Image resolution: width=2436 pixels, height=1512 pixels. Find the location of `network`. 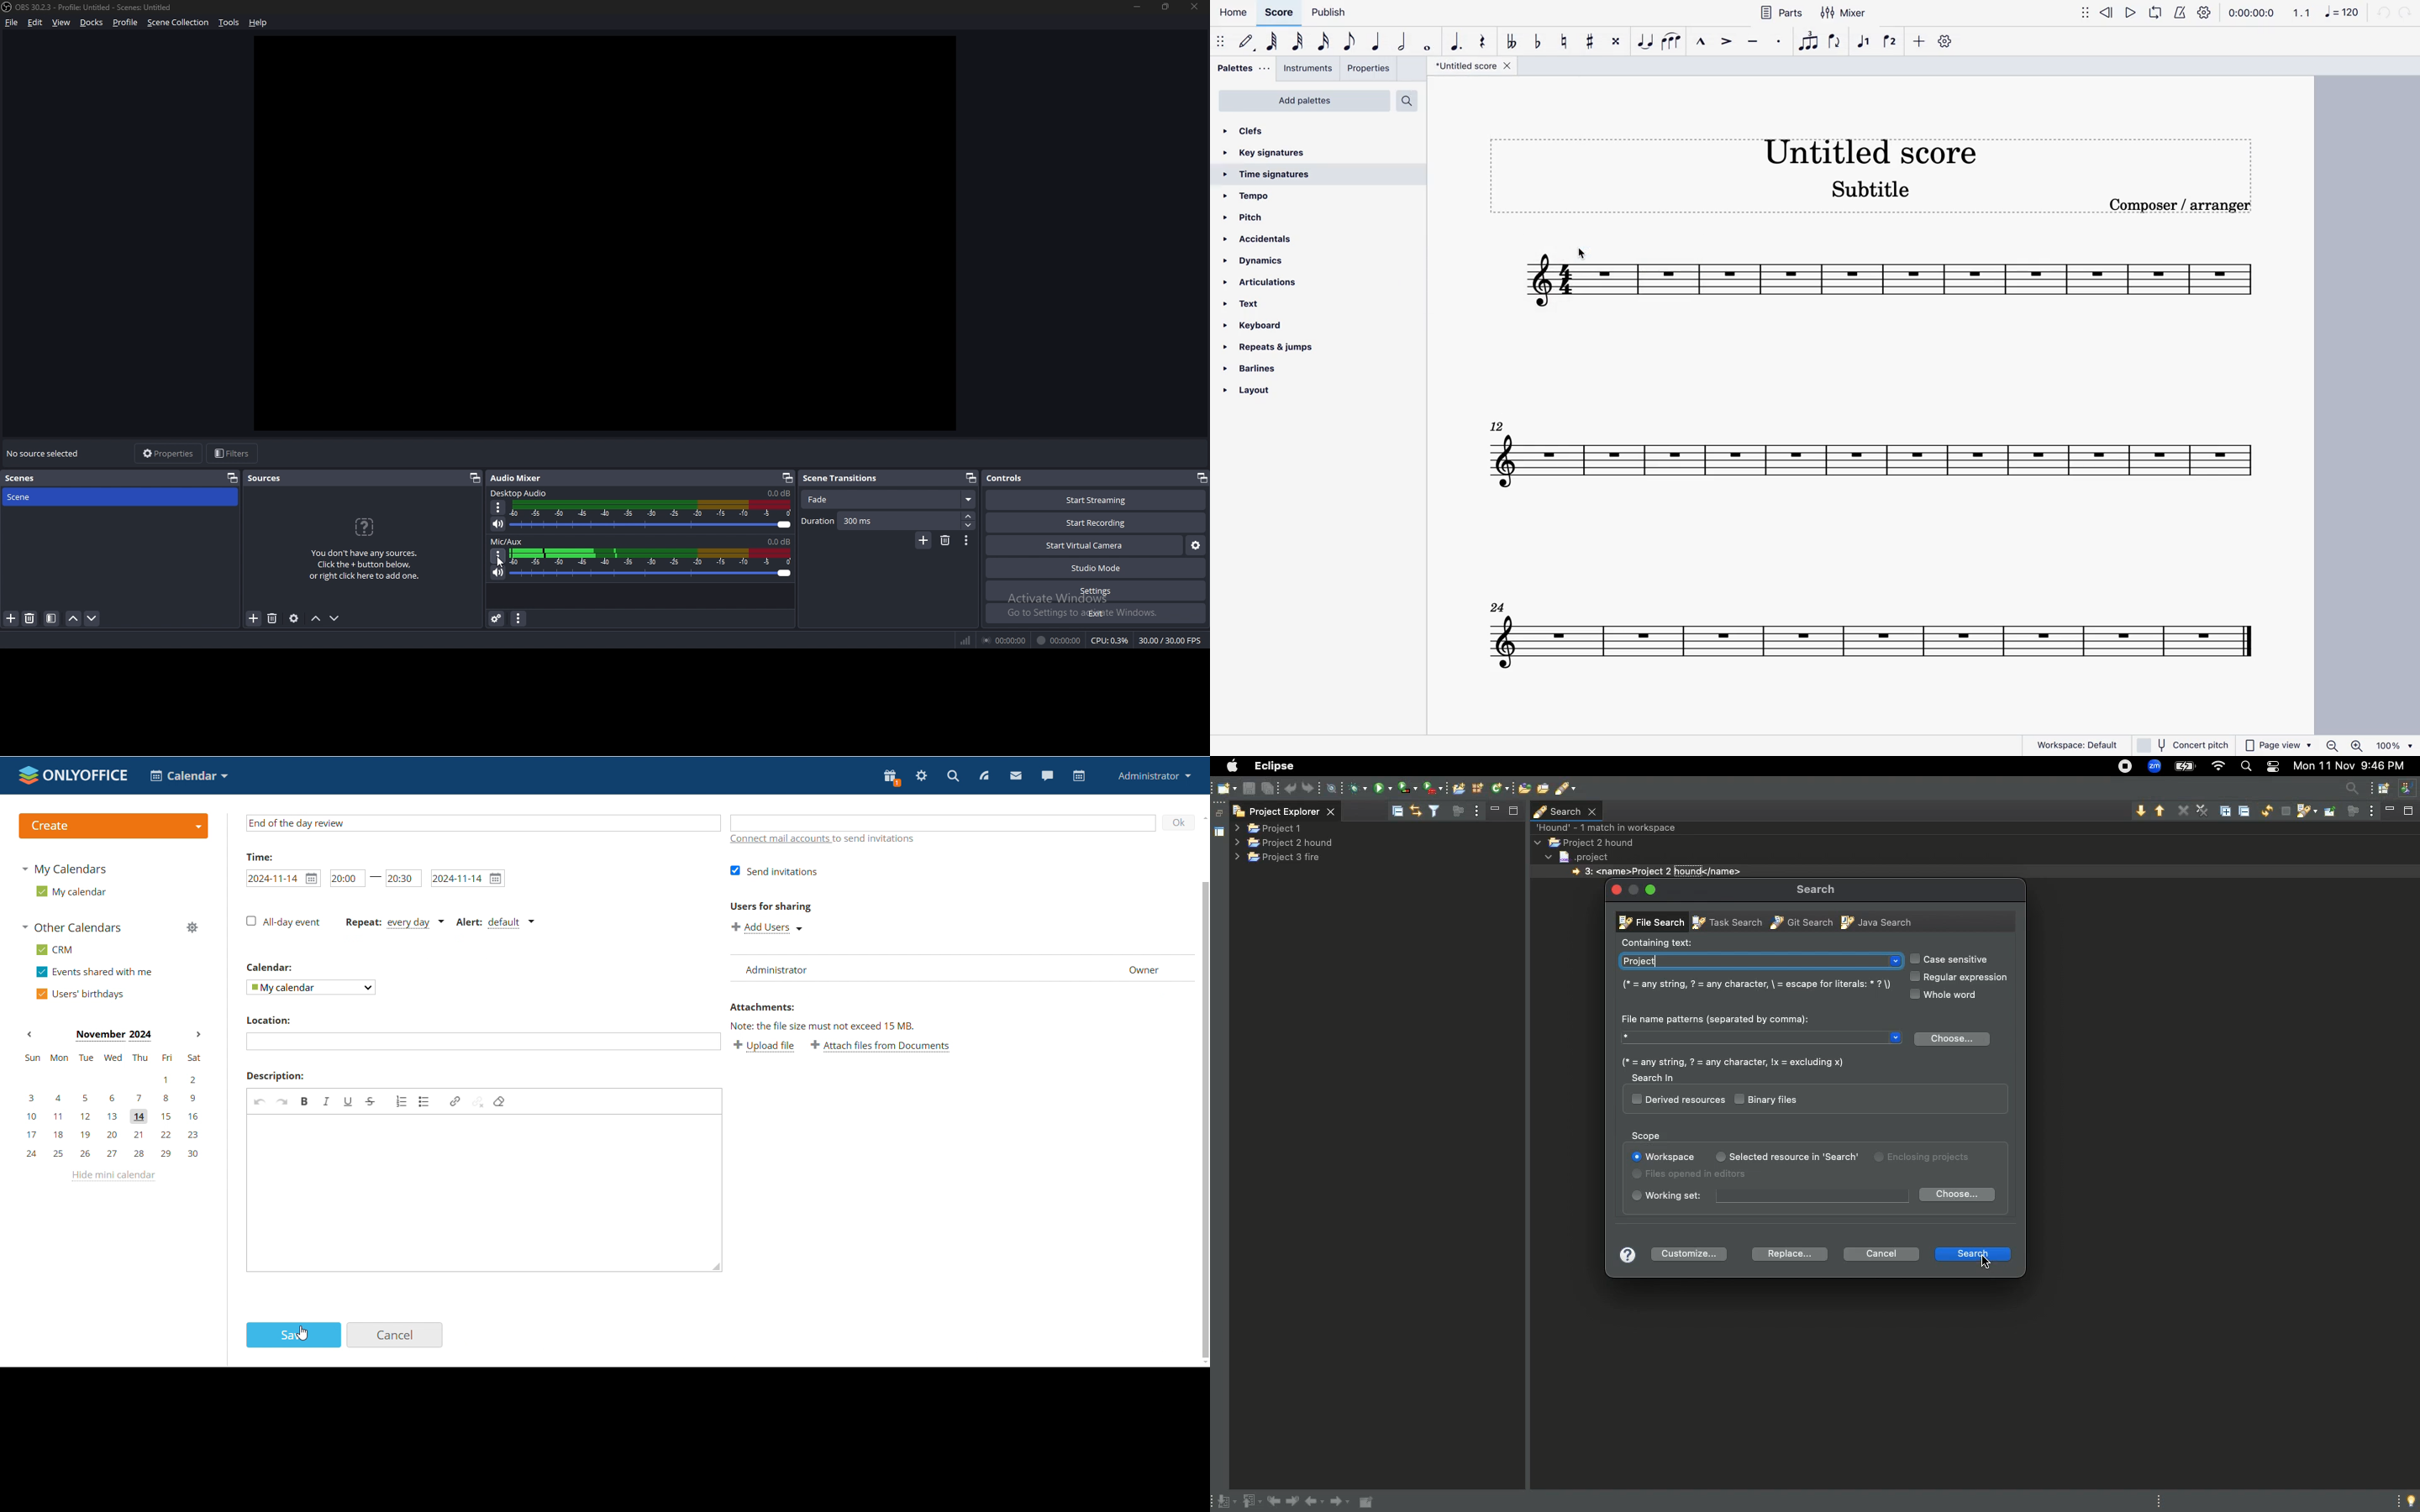

network is located at coordinates (965, 641).